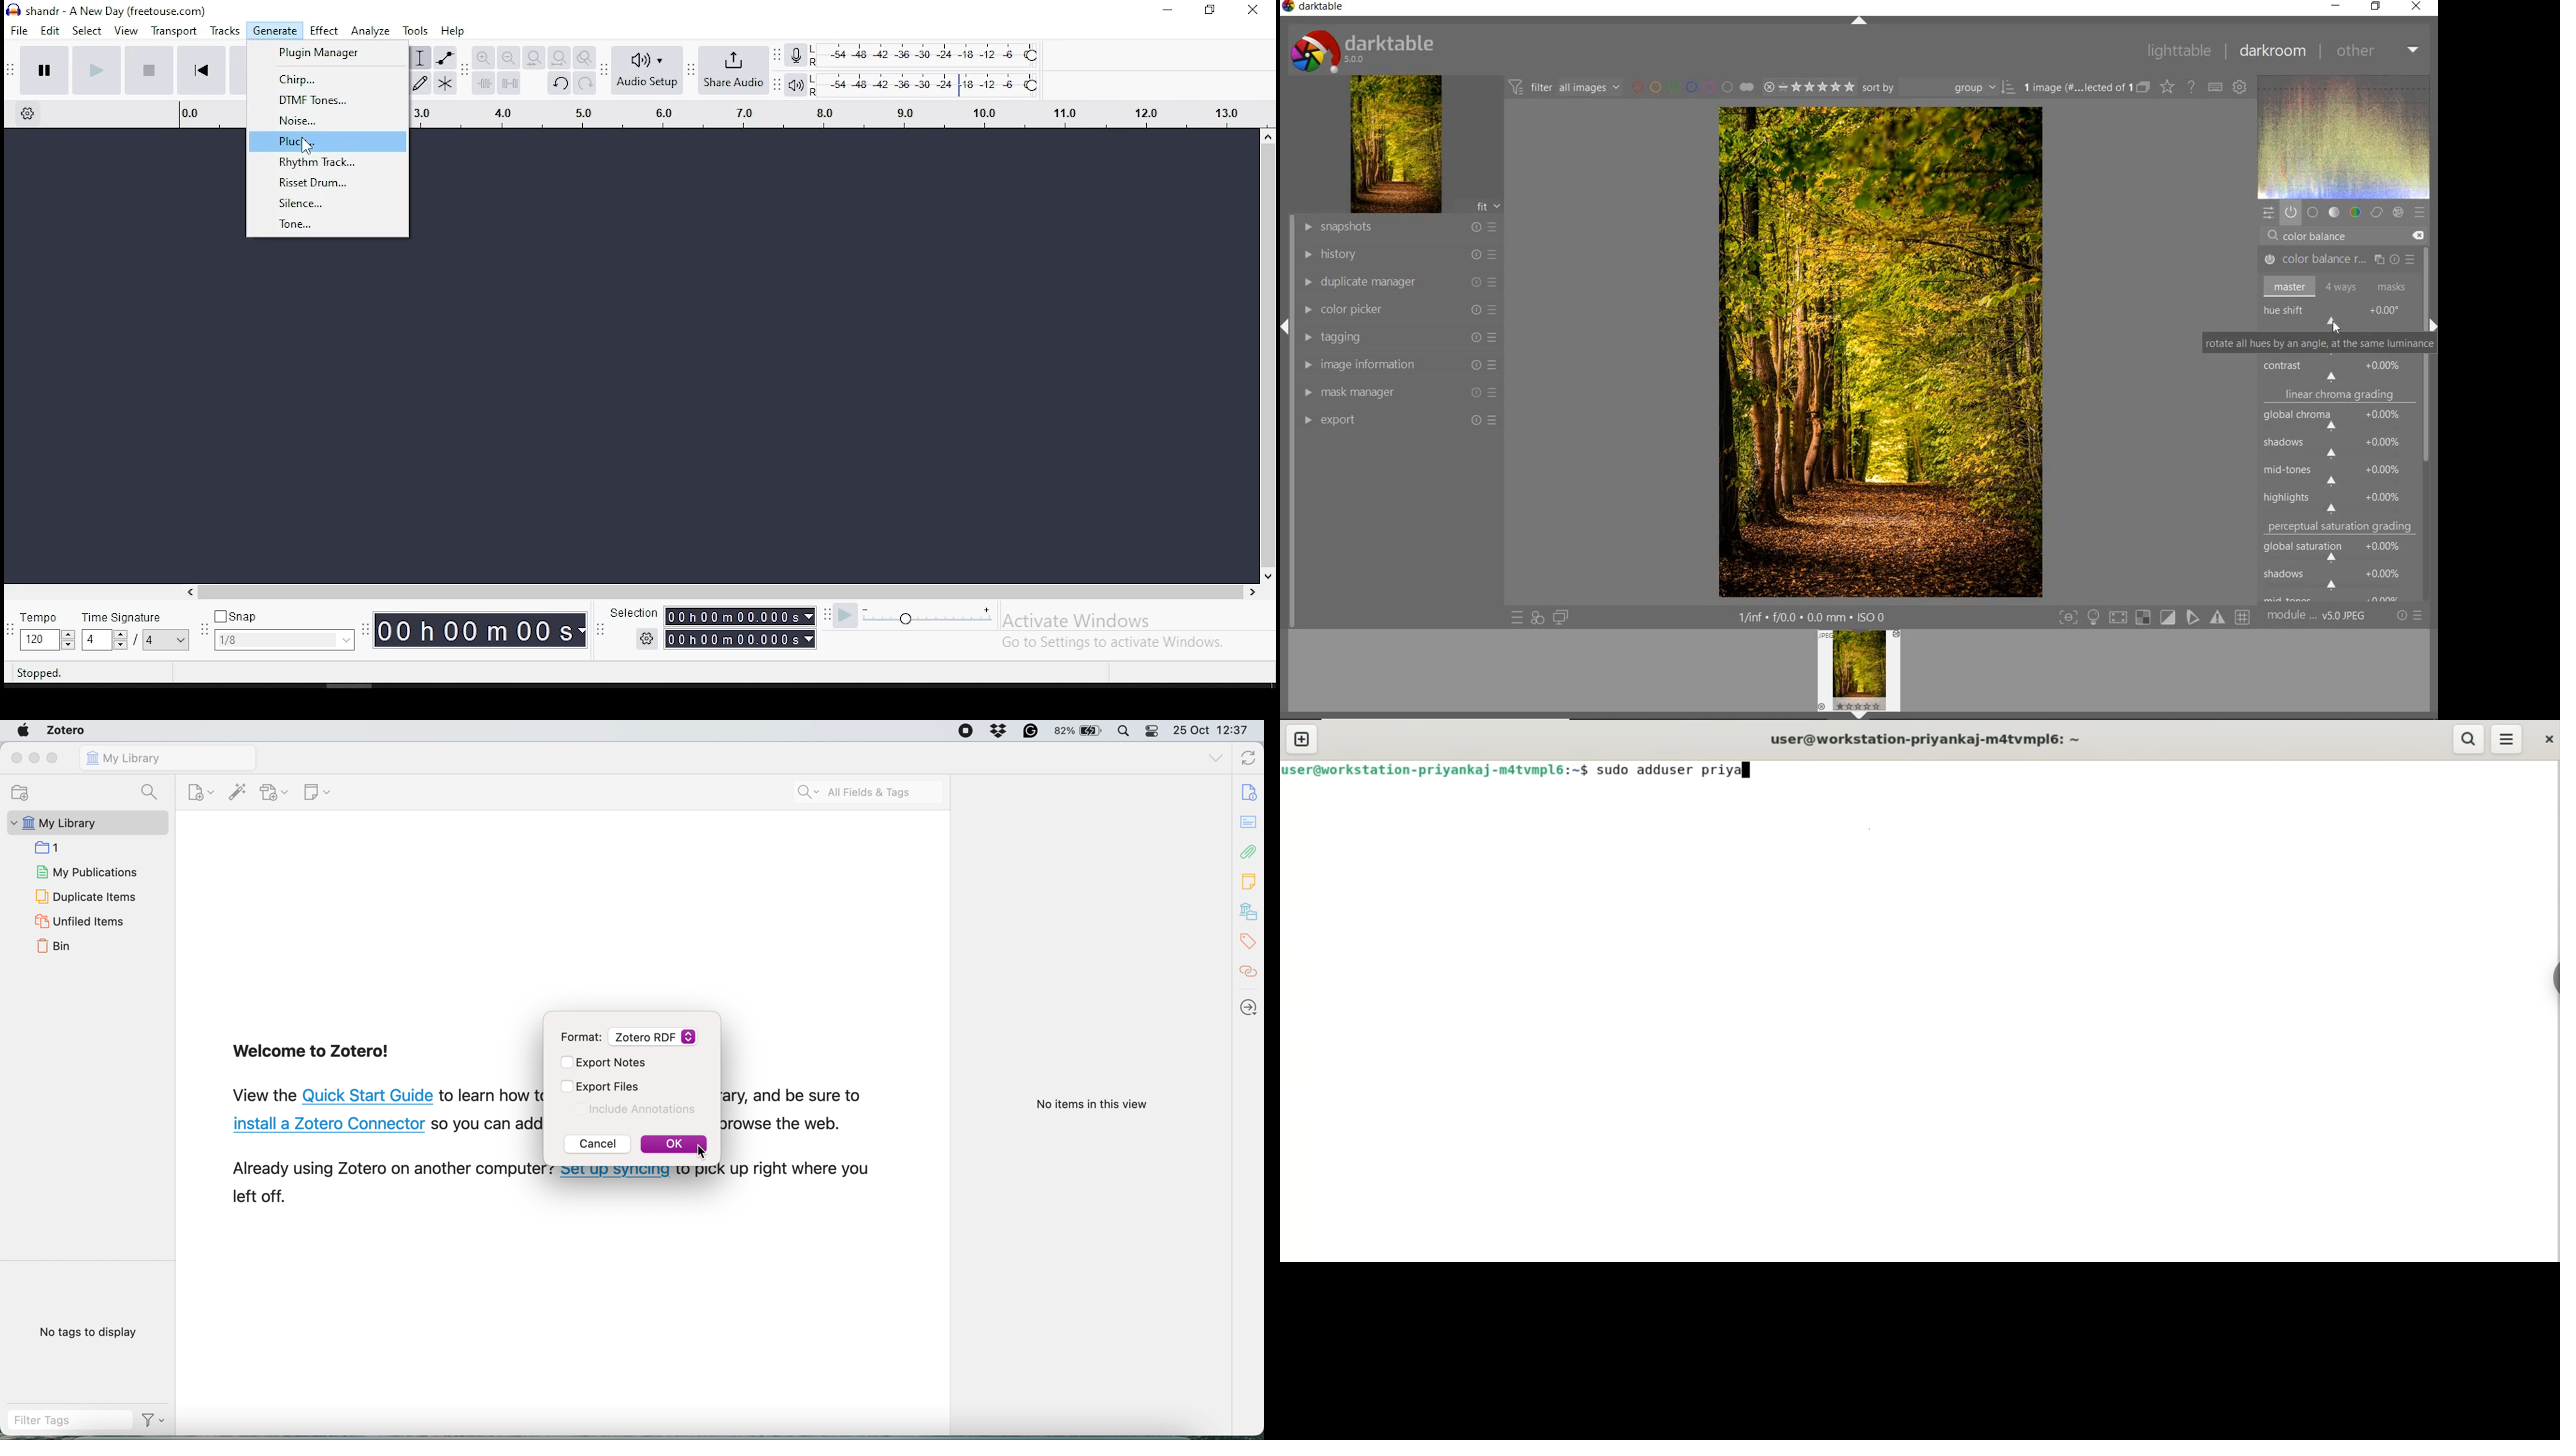 This screenshot has height=1456, width=2576. What do you see at coordinates (2319, 342) in the screenshot?
I see `ROTATE ALL HUES BY AN ANGLE AT THE SAME LUMINANCE` at bounding box center [2319, 342].